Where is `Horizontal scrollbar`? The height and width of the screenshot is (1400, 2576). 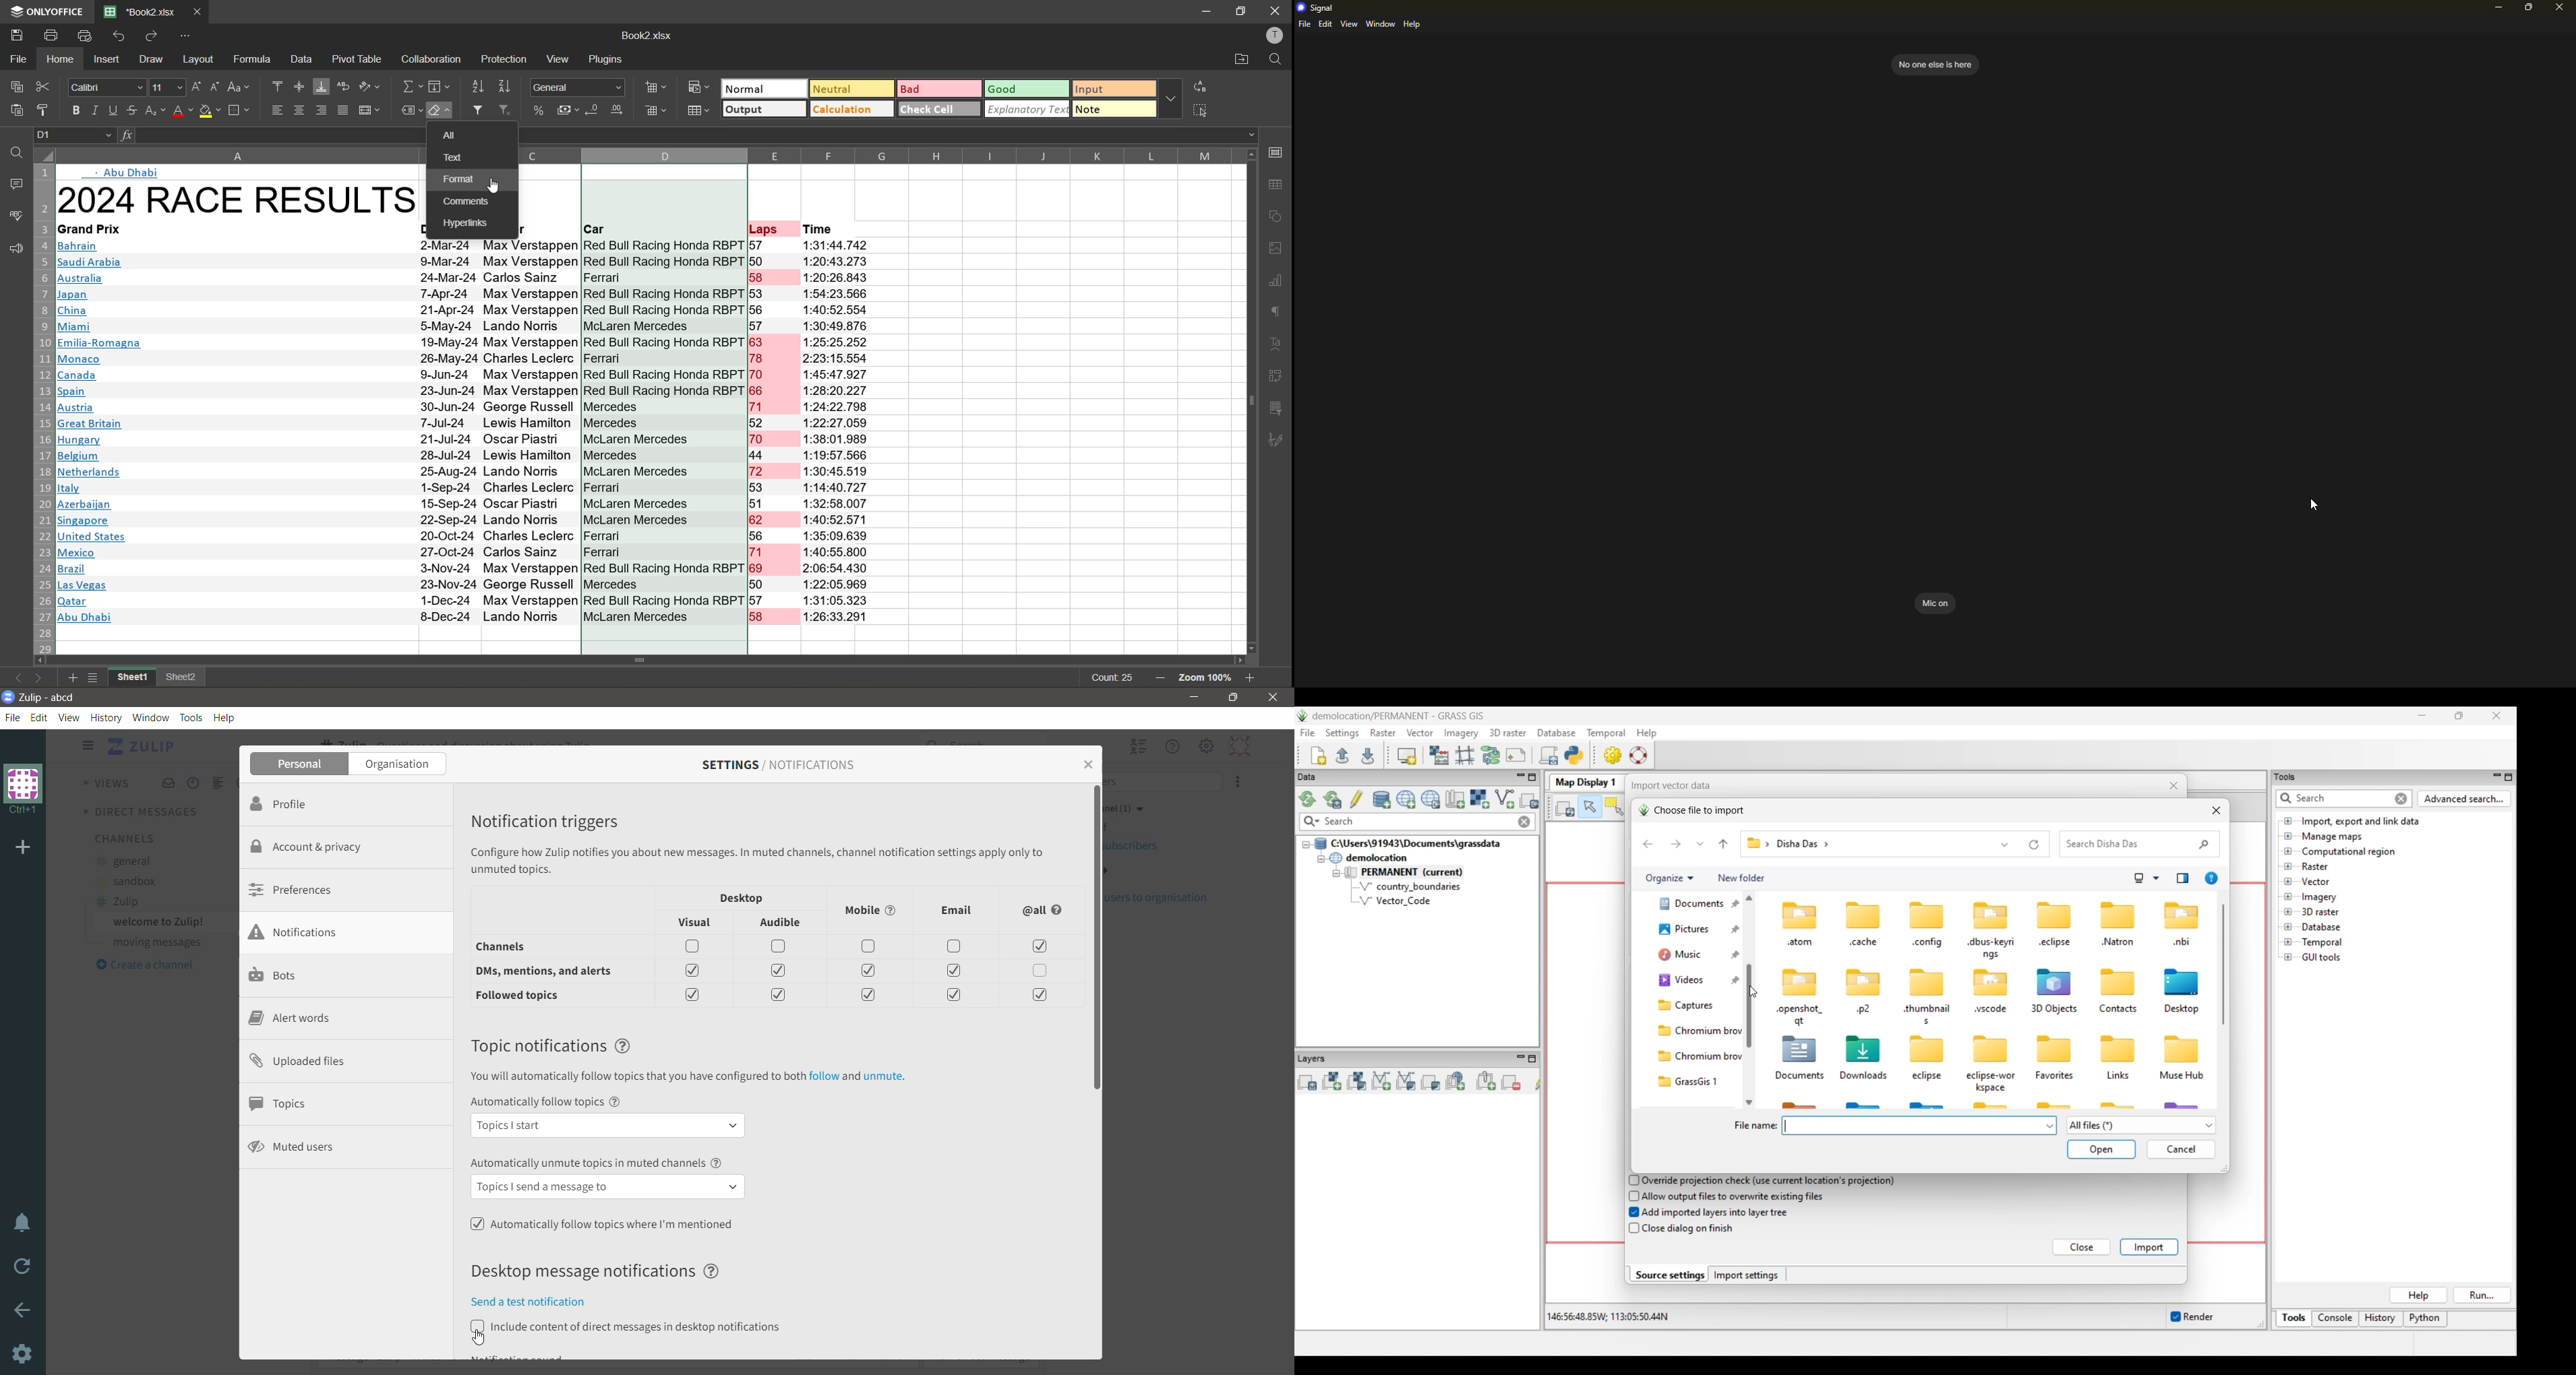 Horizontal scrollbar is located at coordinates (645, 660).